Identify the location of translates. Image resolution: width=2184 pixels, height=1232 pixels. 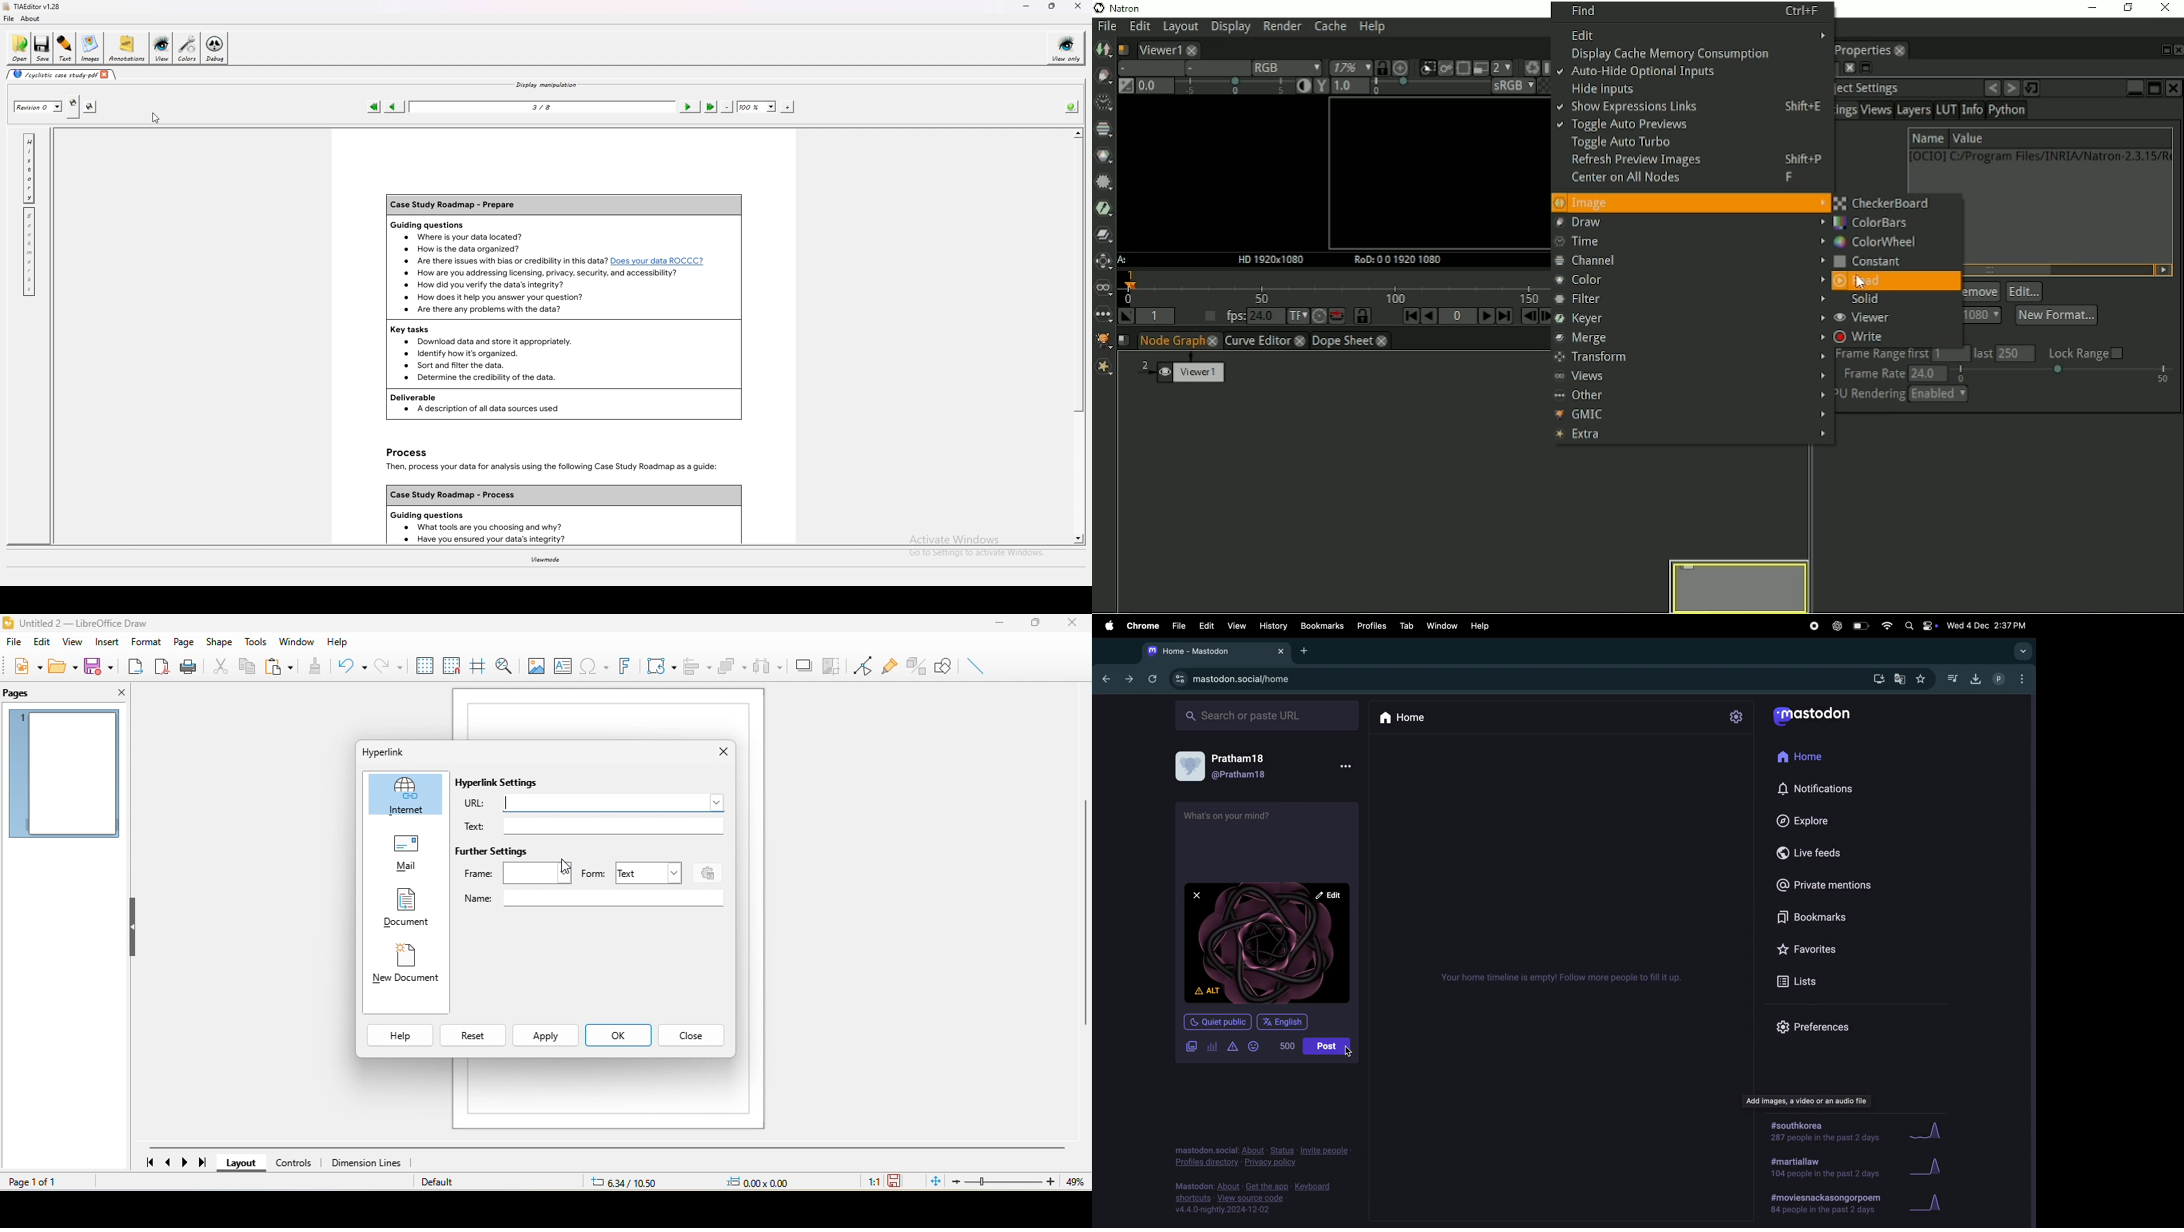
(1901, 679).